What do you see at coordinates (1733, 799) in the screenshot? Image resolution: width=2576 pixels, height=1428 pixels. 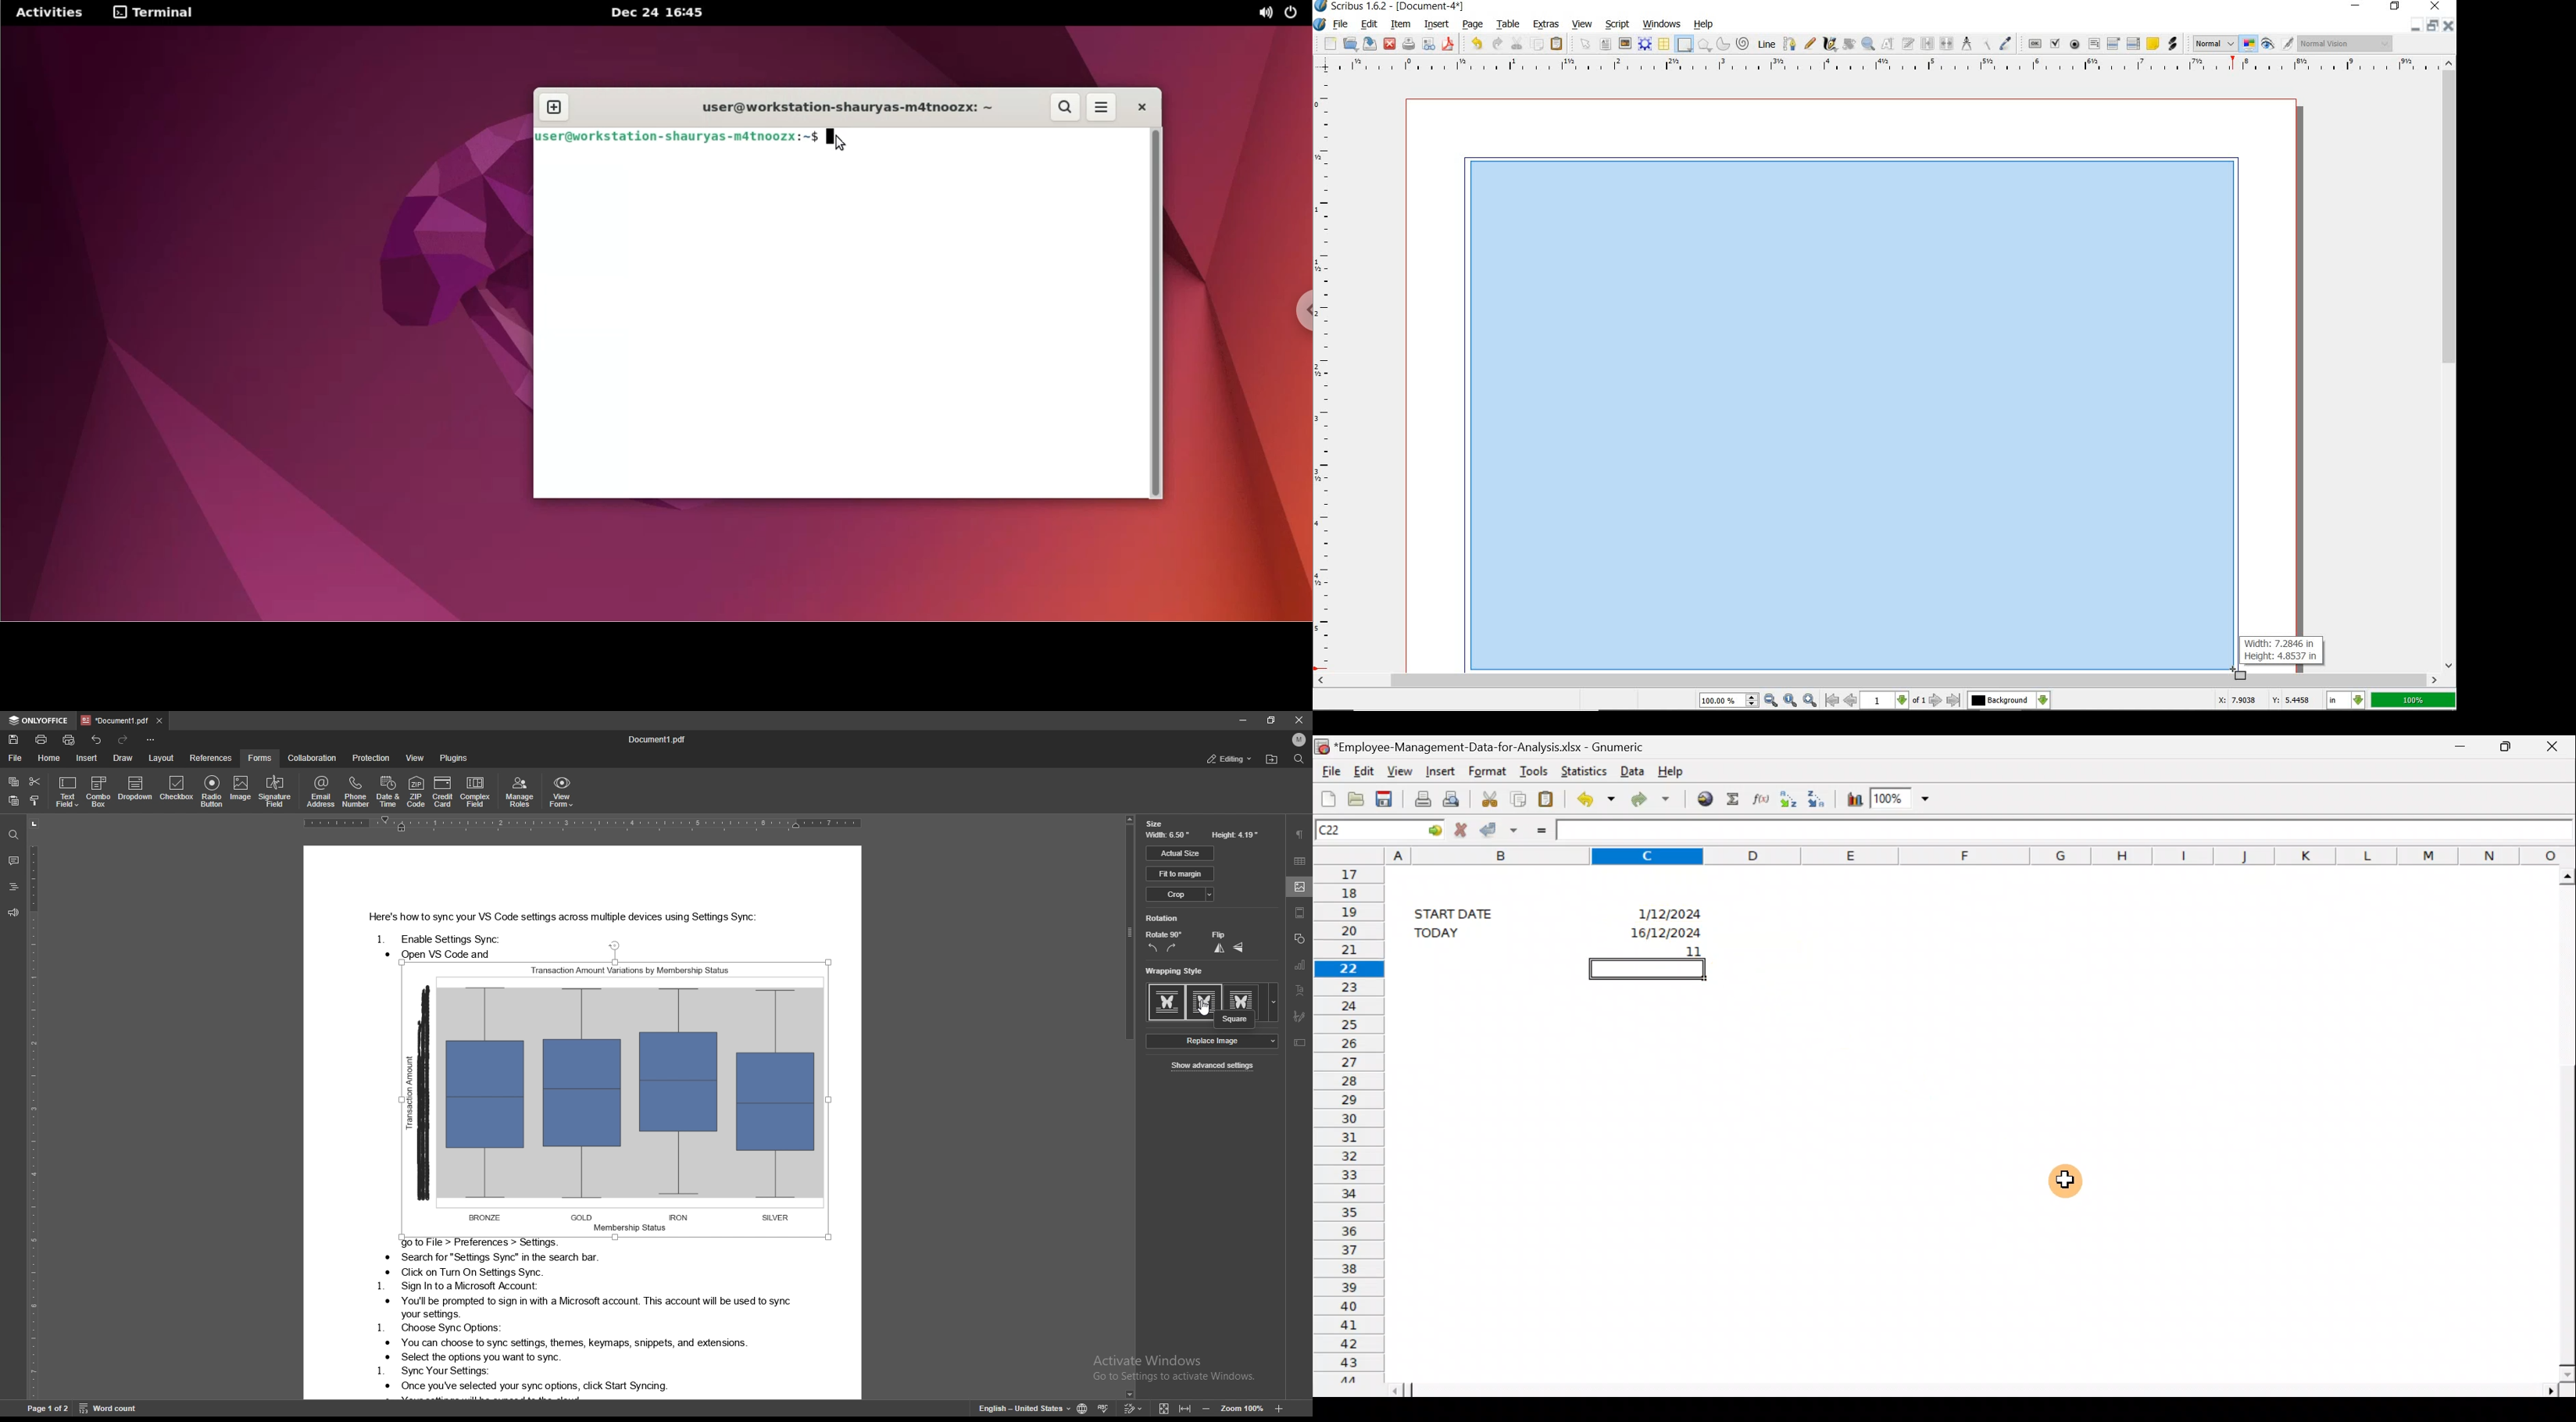 I see `Sum into the current cell` at bounding box center [1733, 799].